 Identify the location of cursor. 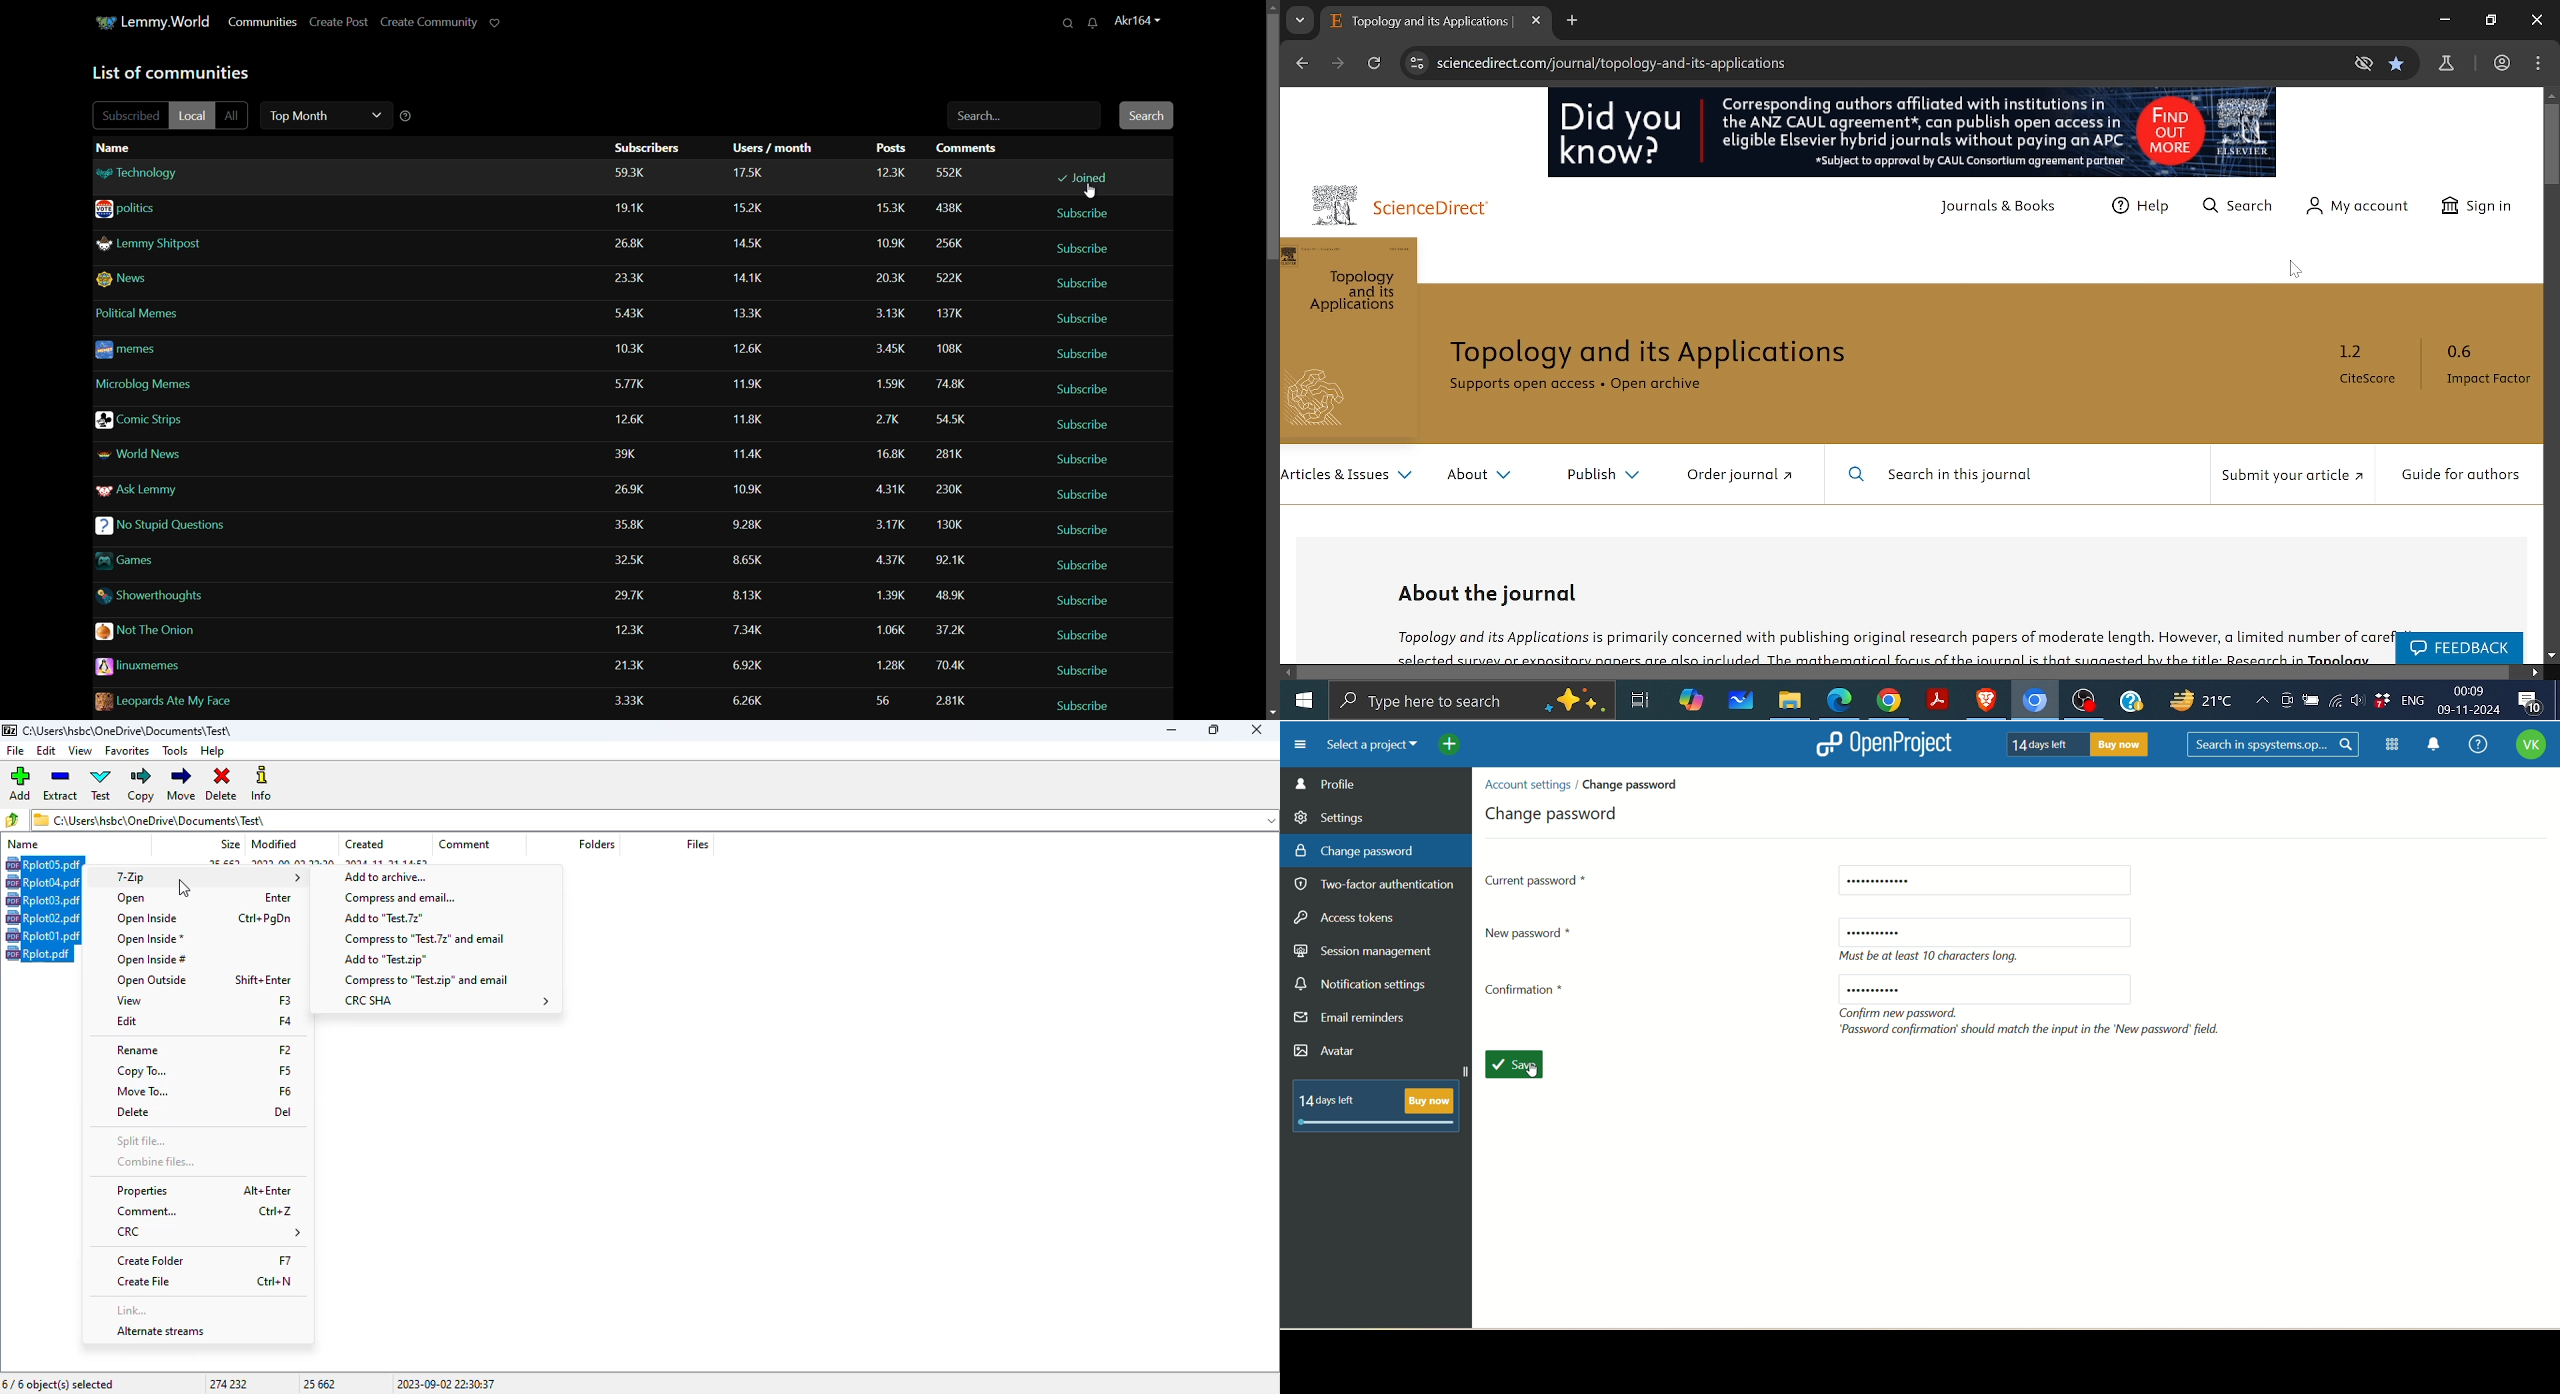
(184, 890).